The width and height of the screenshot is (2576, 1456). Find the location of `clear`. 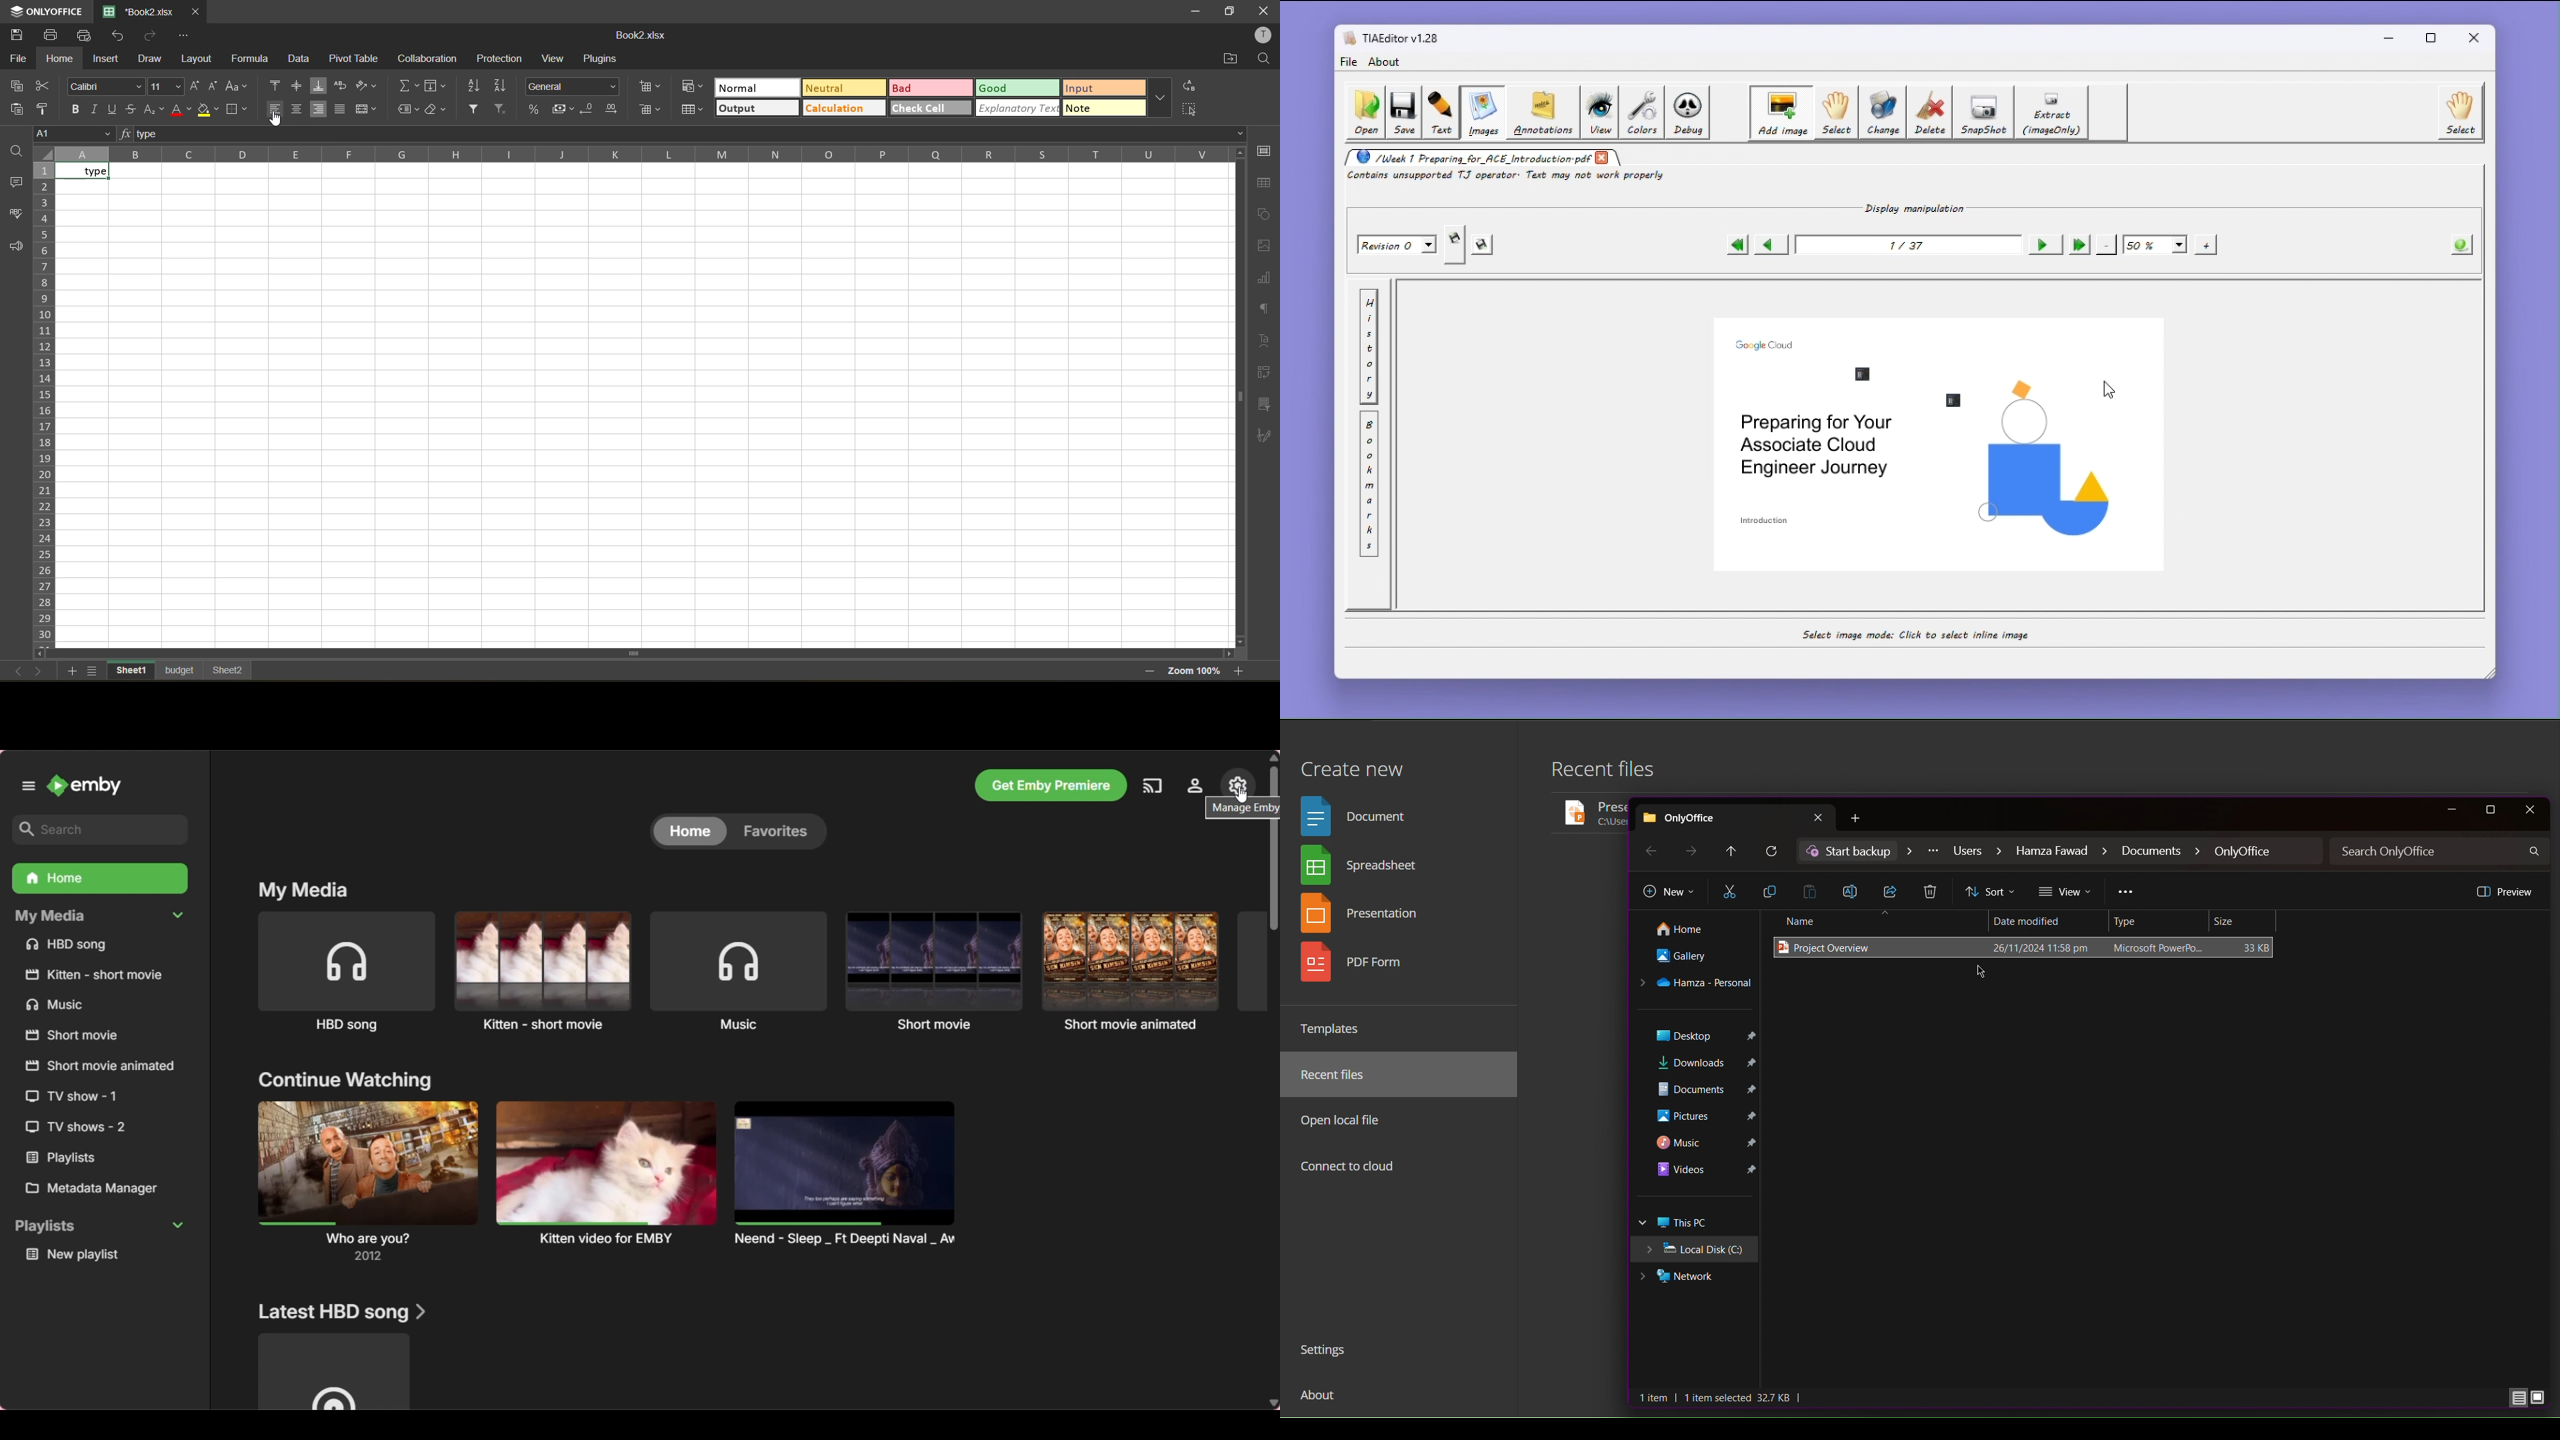

clear is located at coordinates (436, 110).